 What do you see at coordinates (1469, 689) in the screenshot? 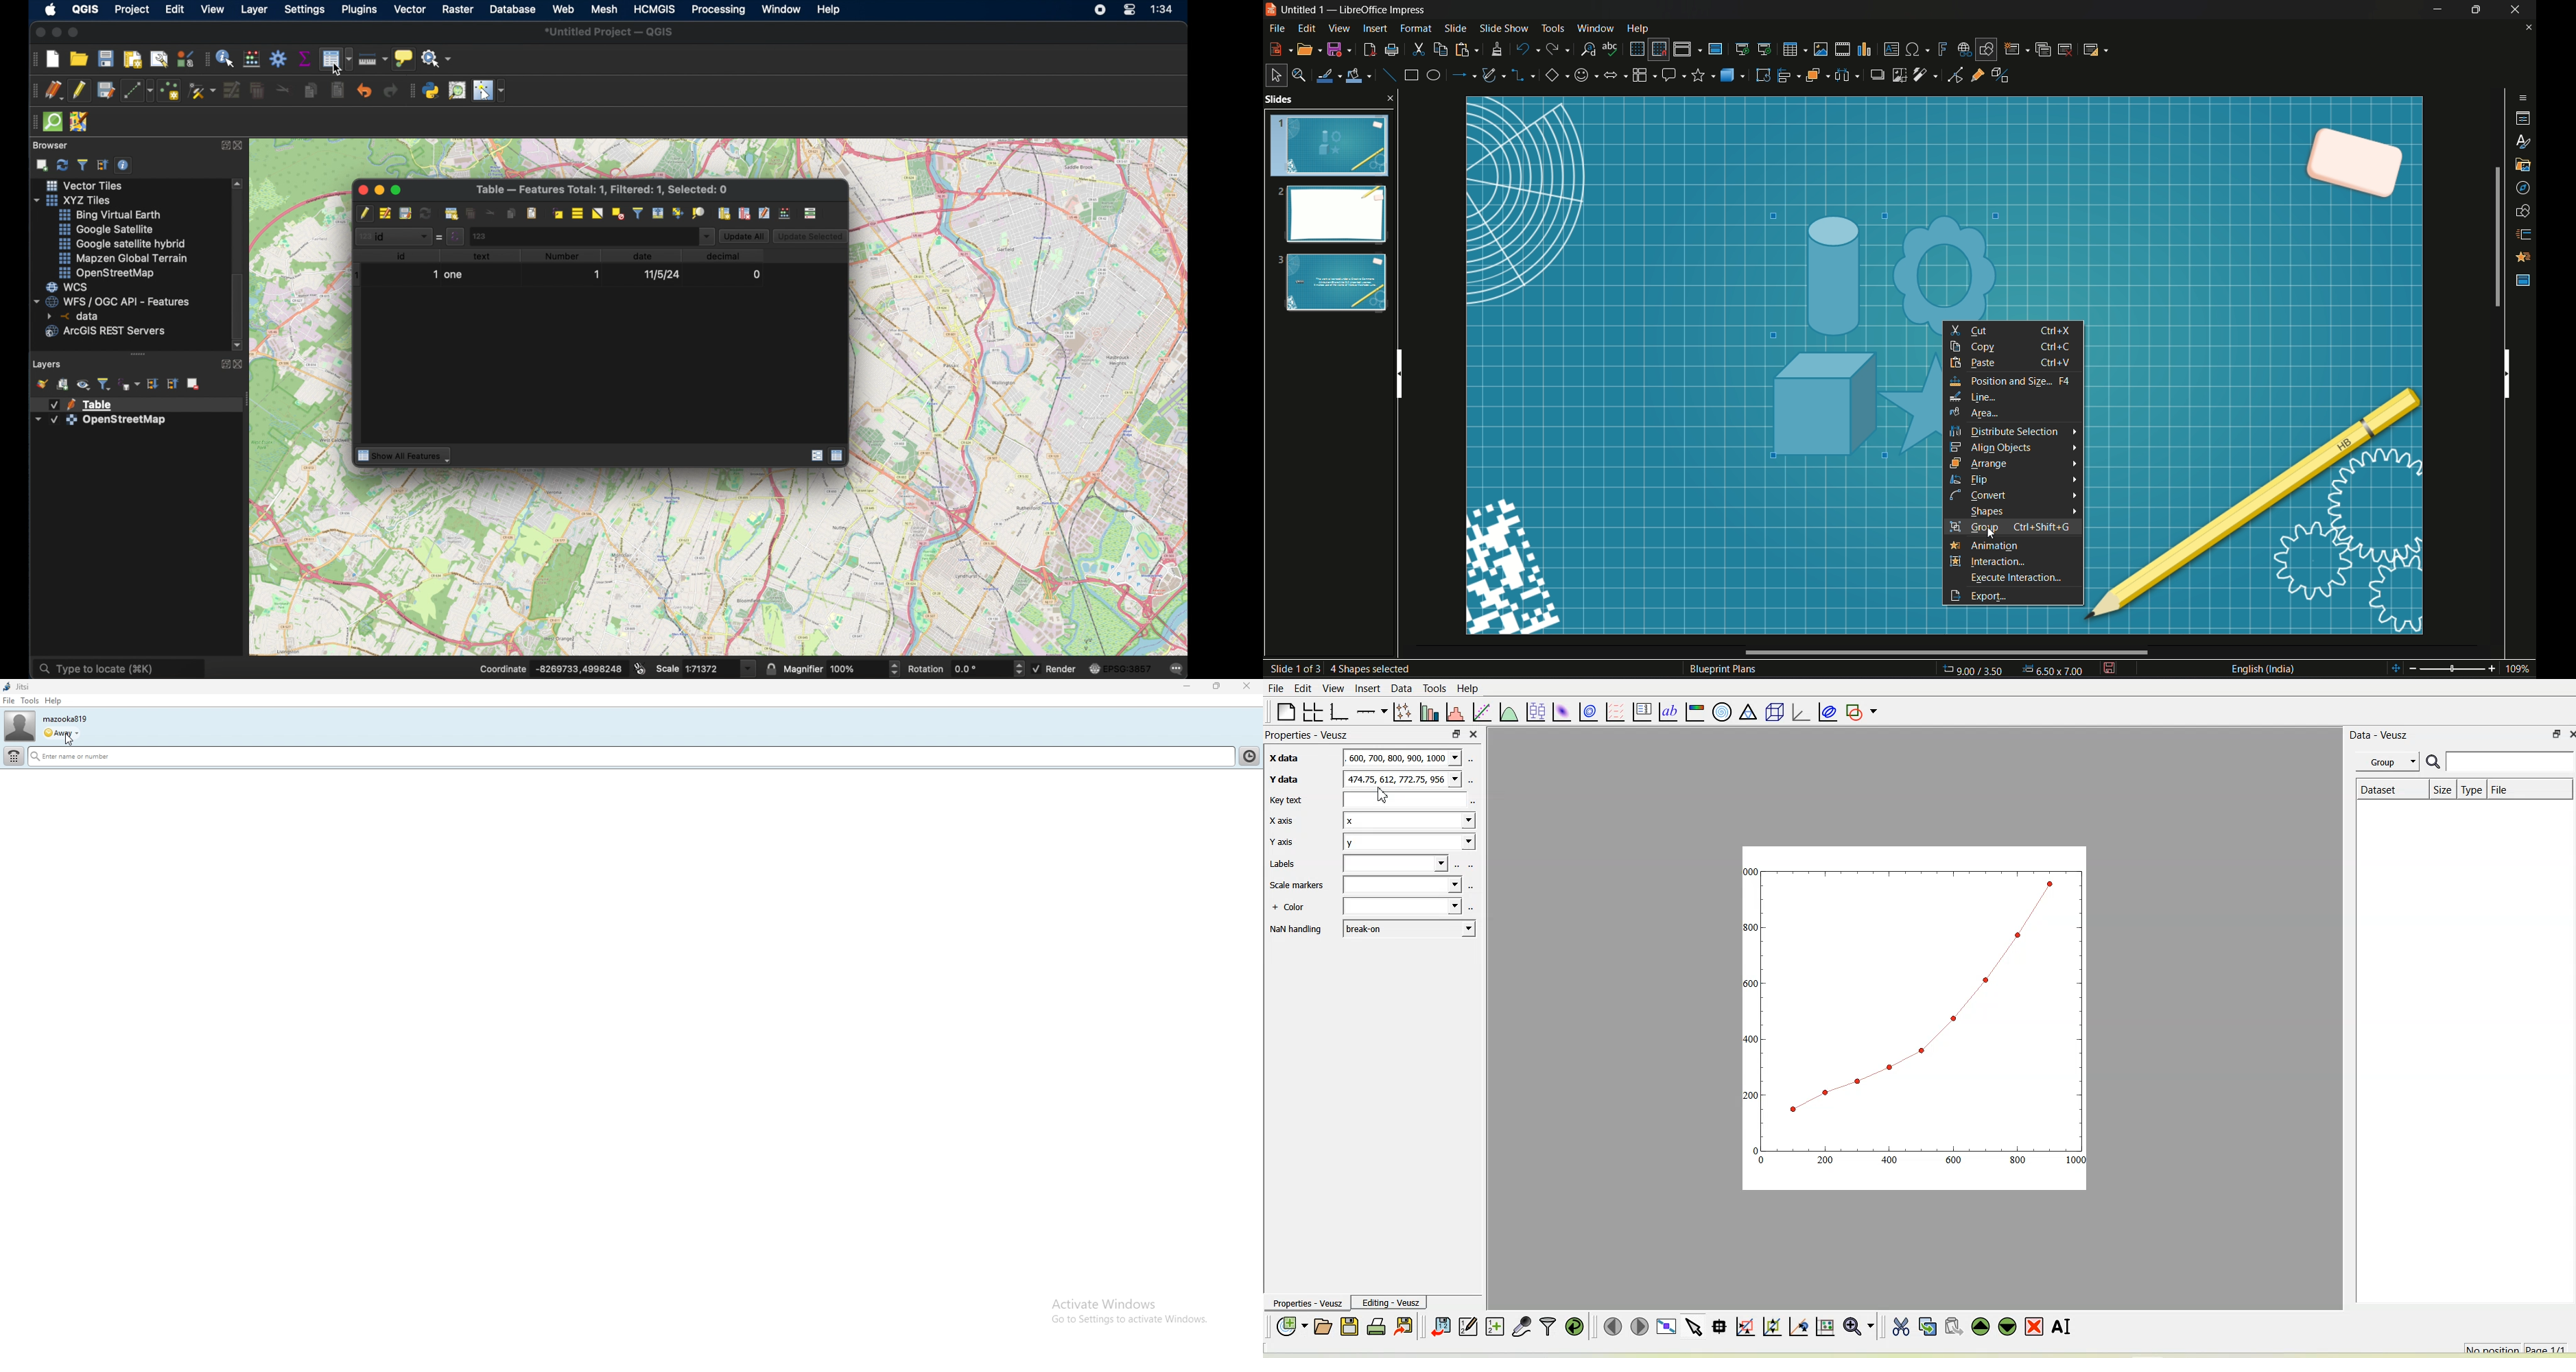
I see `Help` at bounding box center [1469, 689].